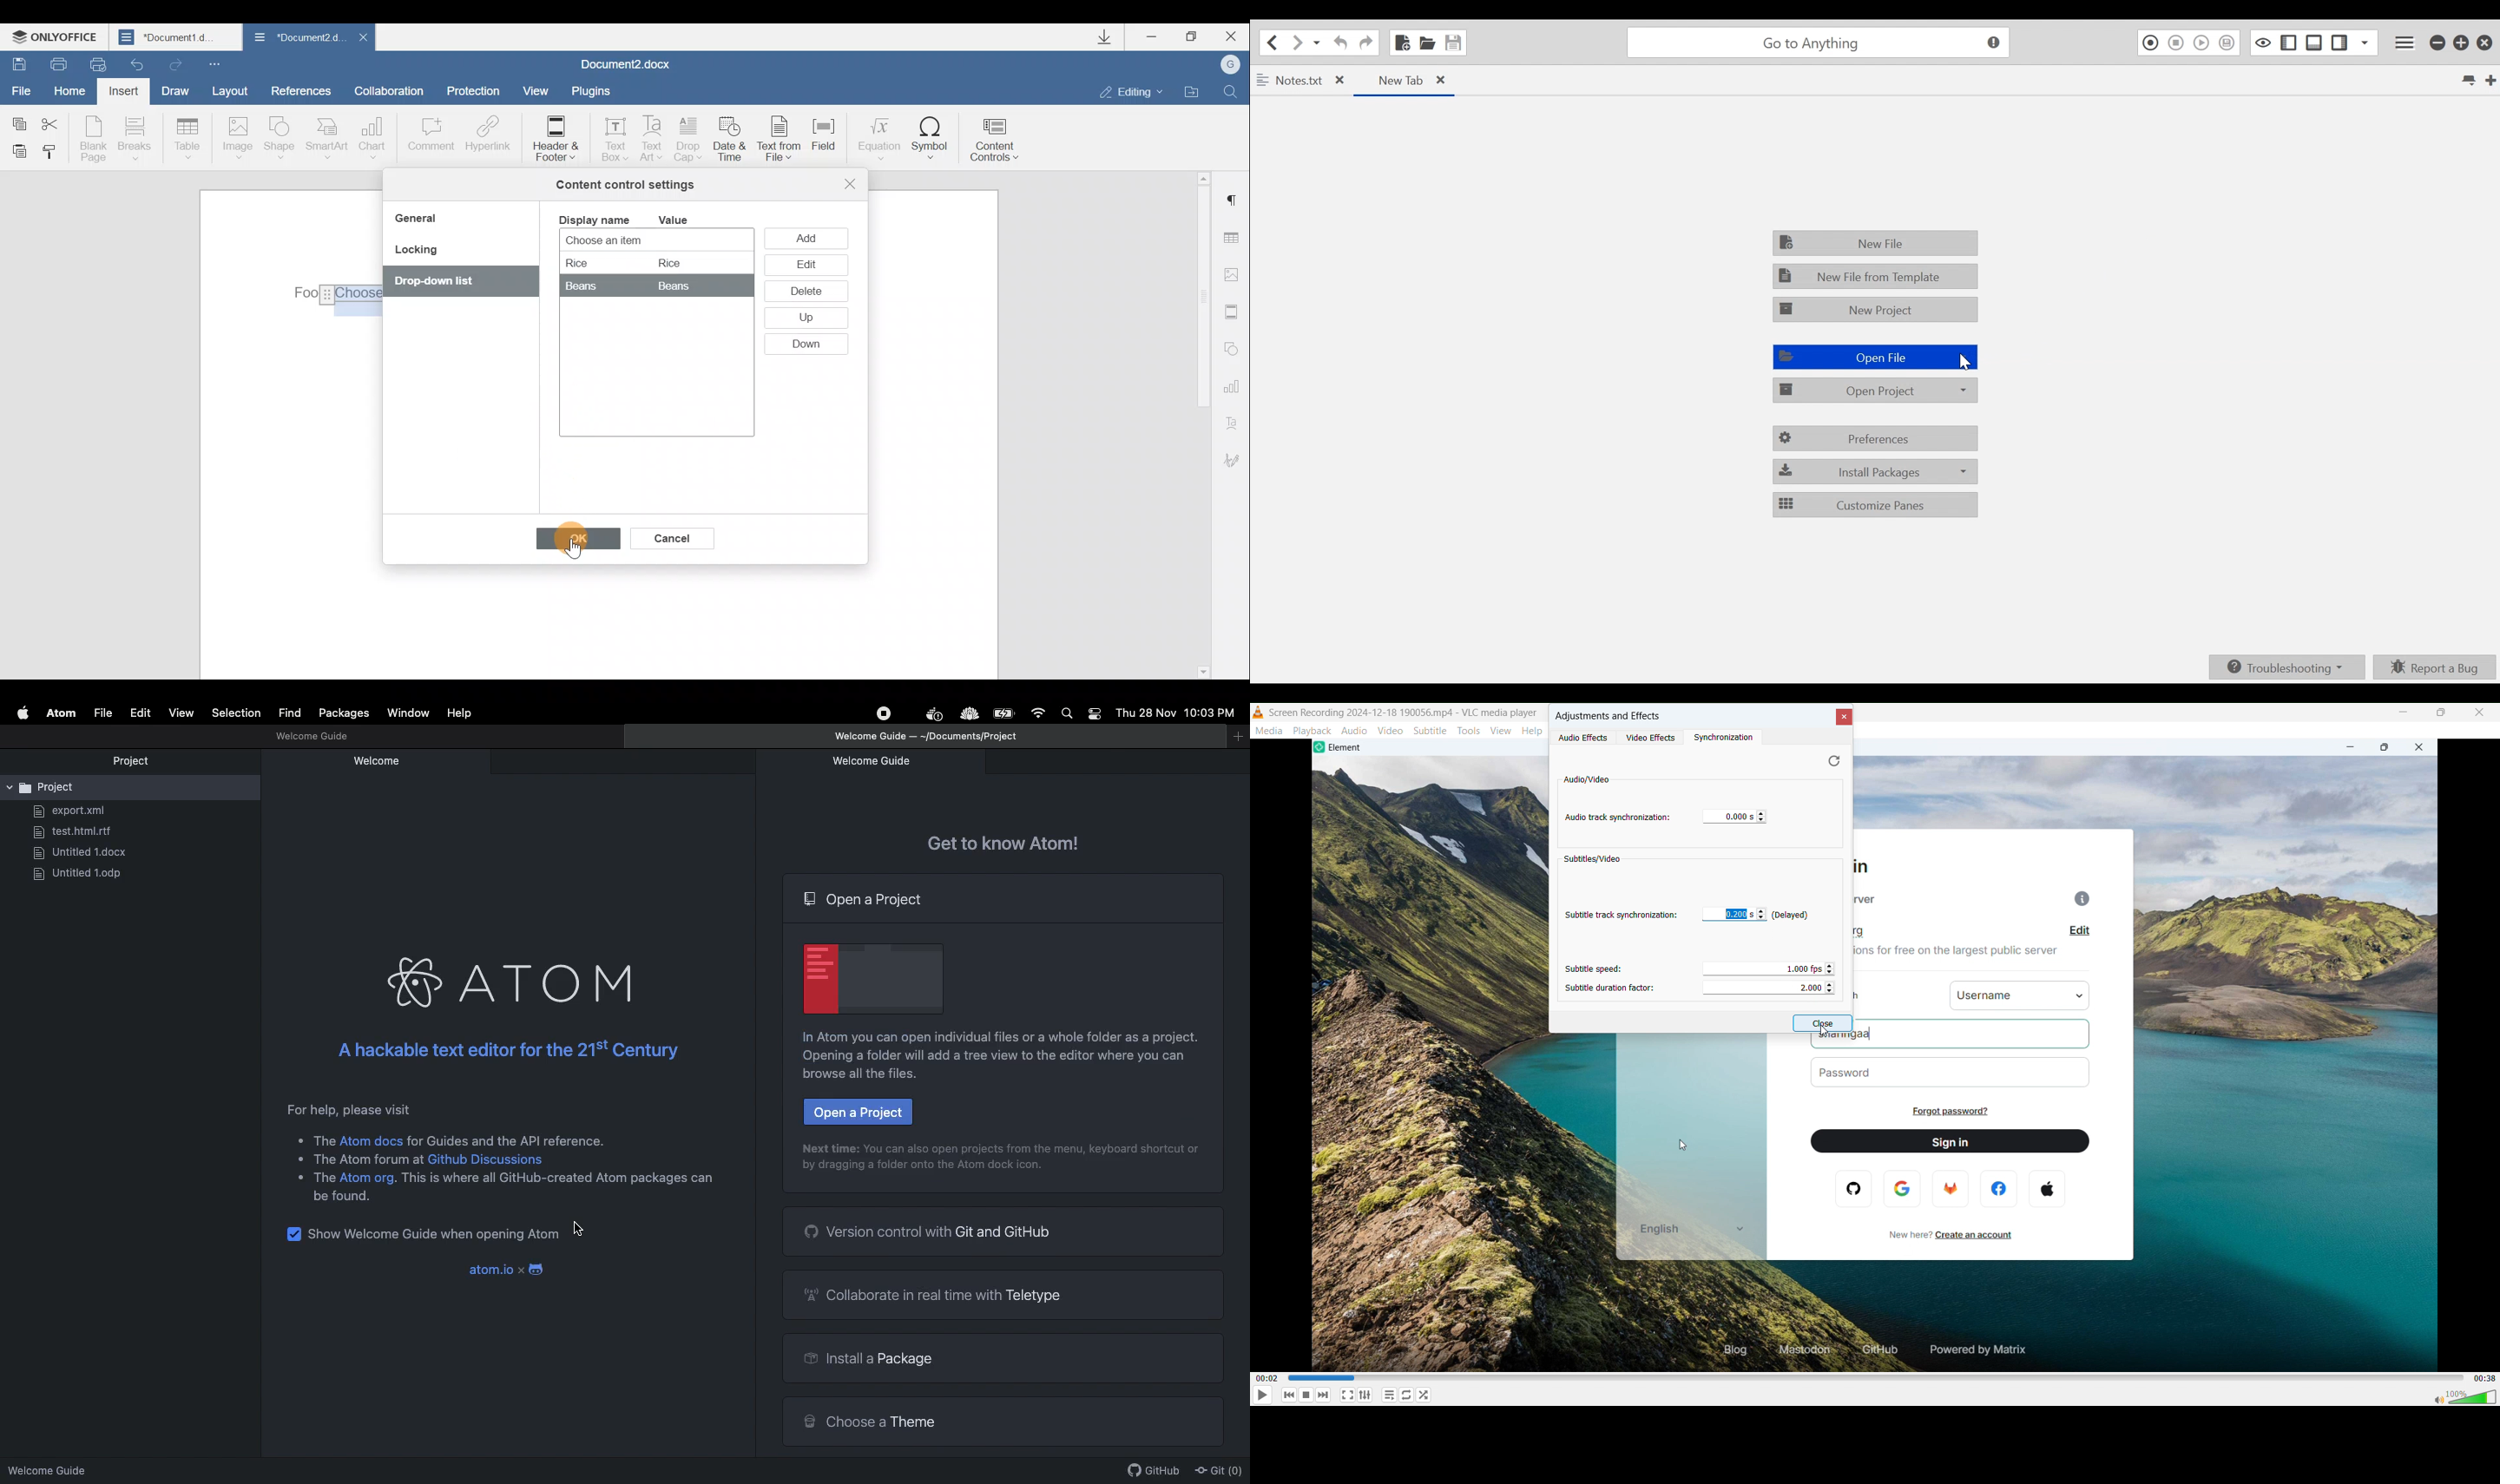 The height and width of the screenshot is (1484, 2520). I want to click on , so click(968, 715).